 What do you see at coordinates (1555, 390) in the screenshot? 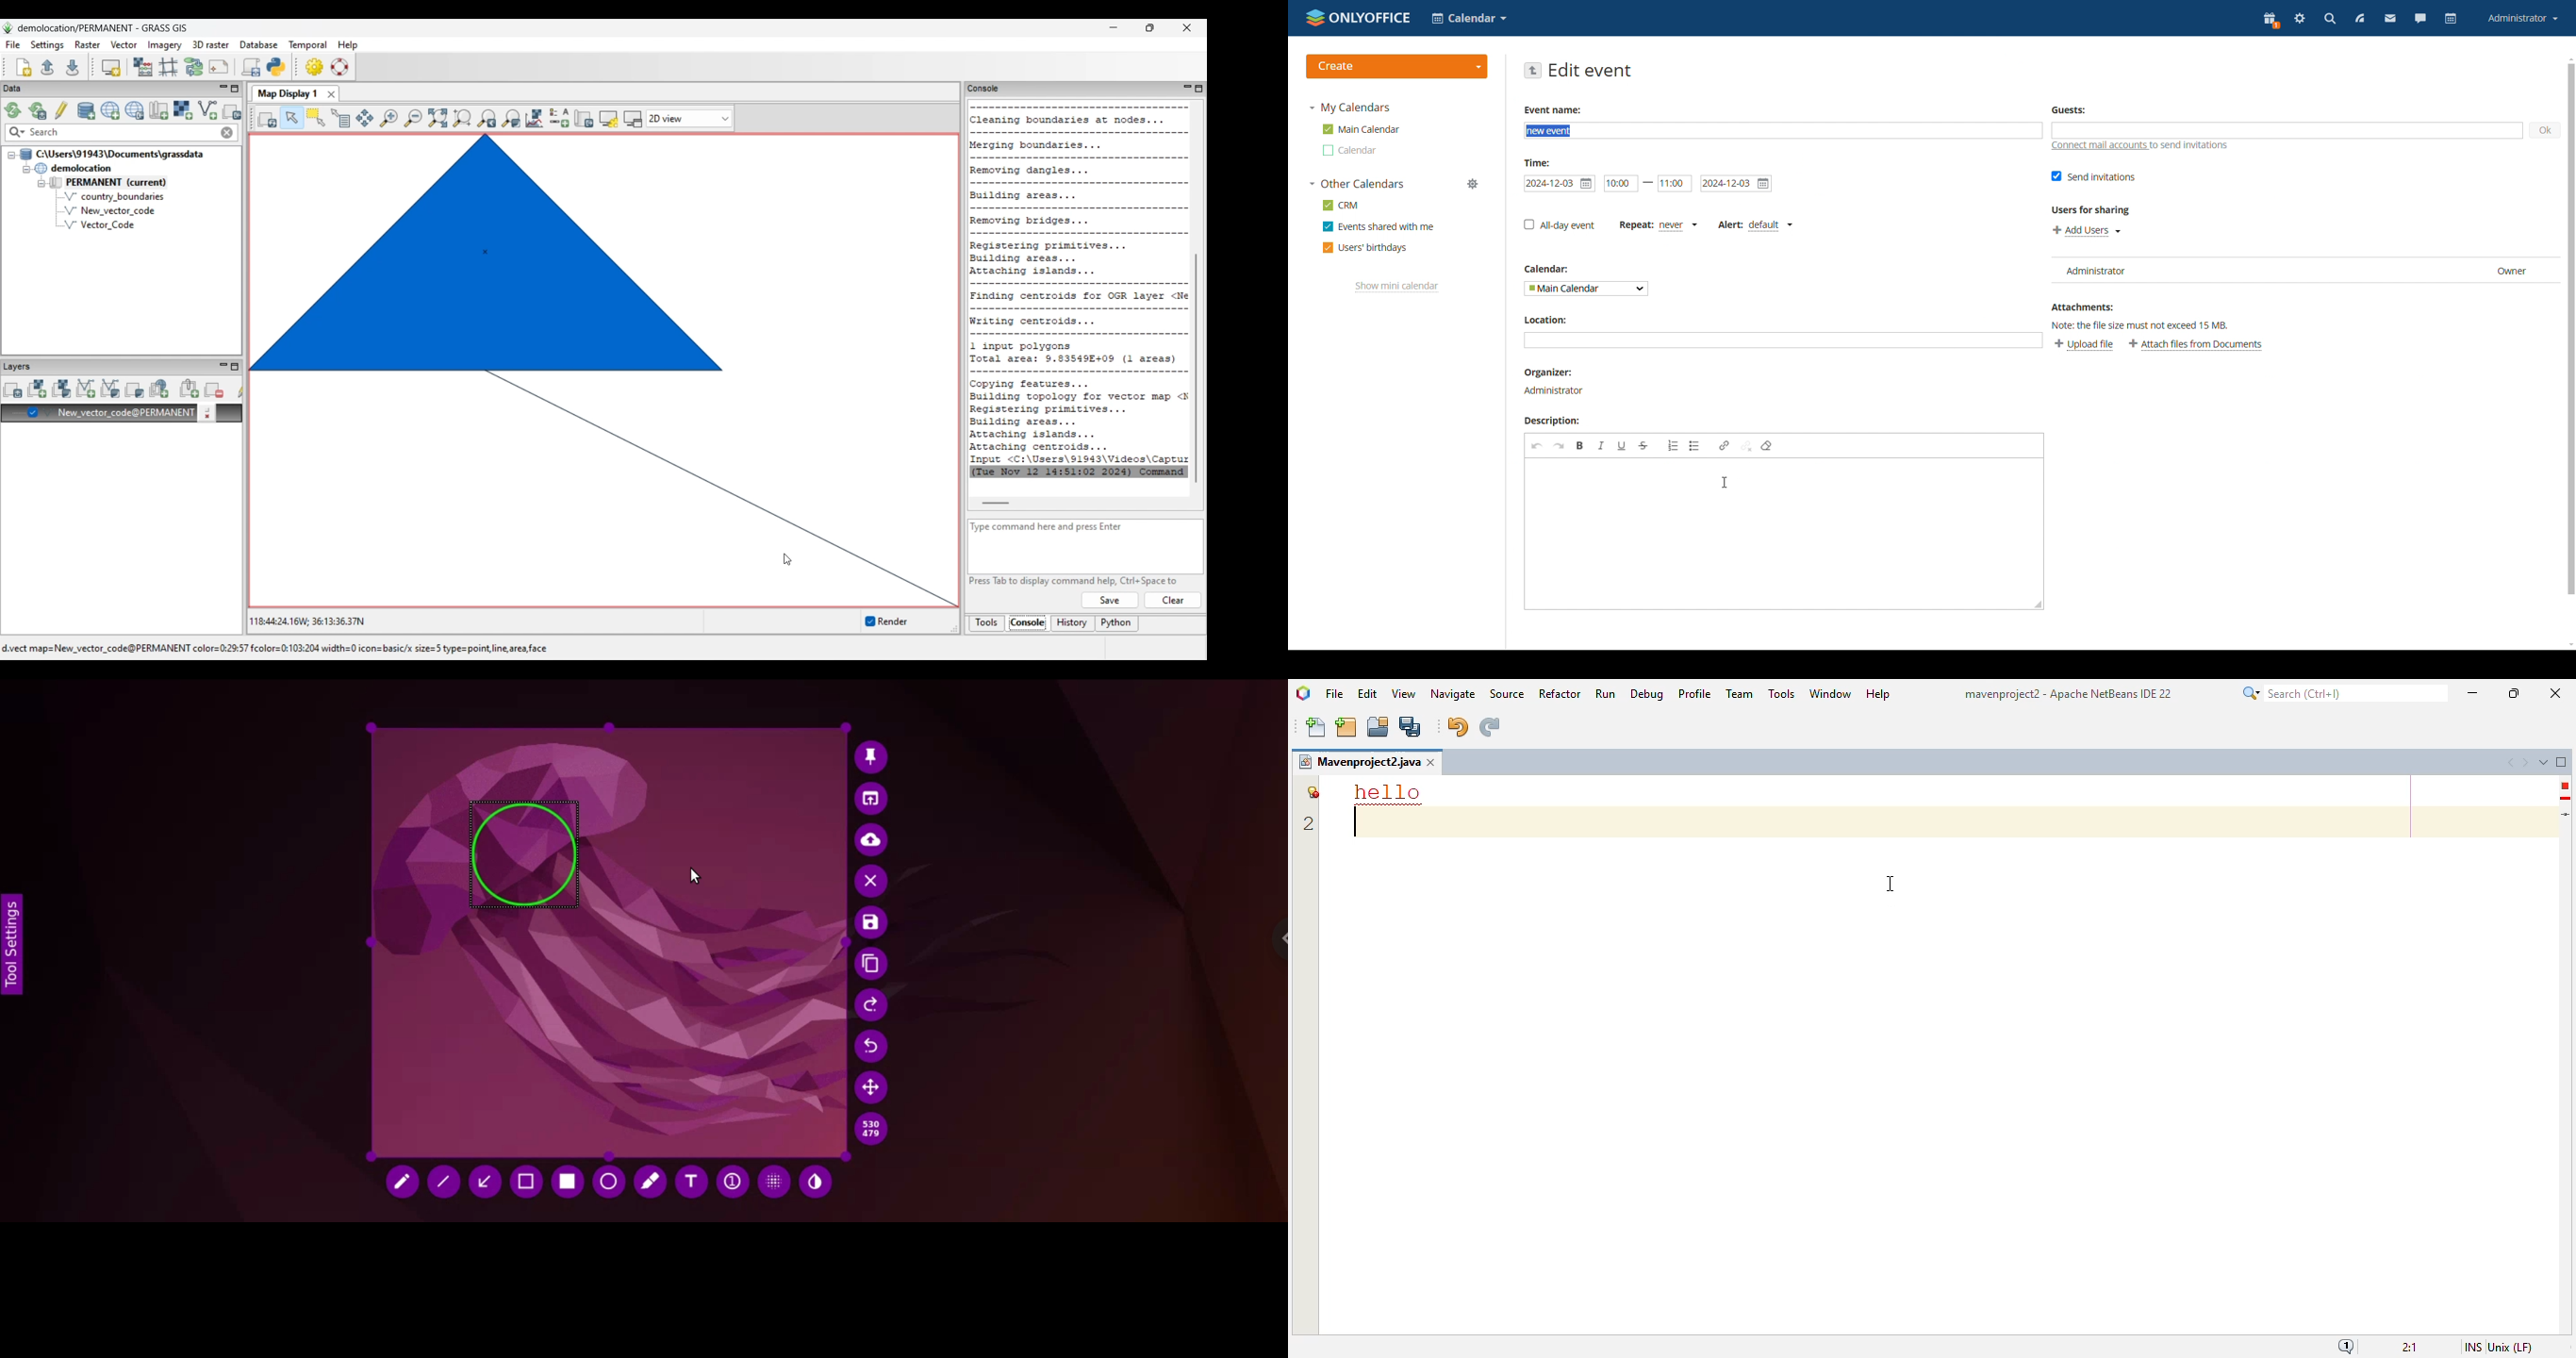
I see `Administrator` at bounding box center [1555, 390].